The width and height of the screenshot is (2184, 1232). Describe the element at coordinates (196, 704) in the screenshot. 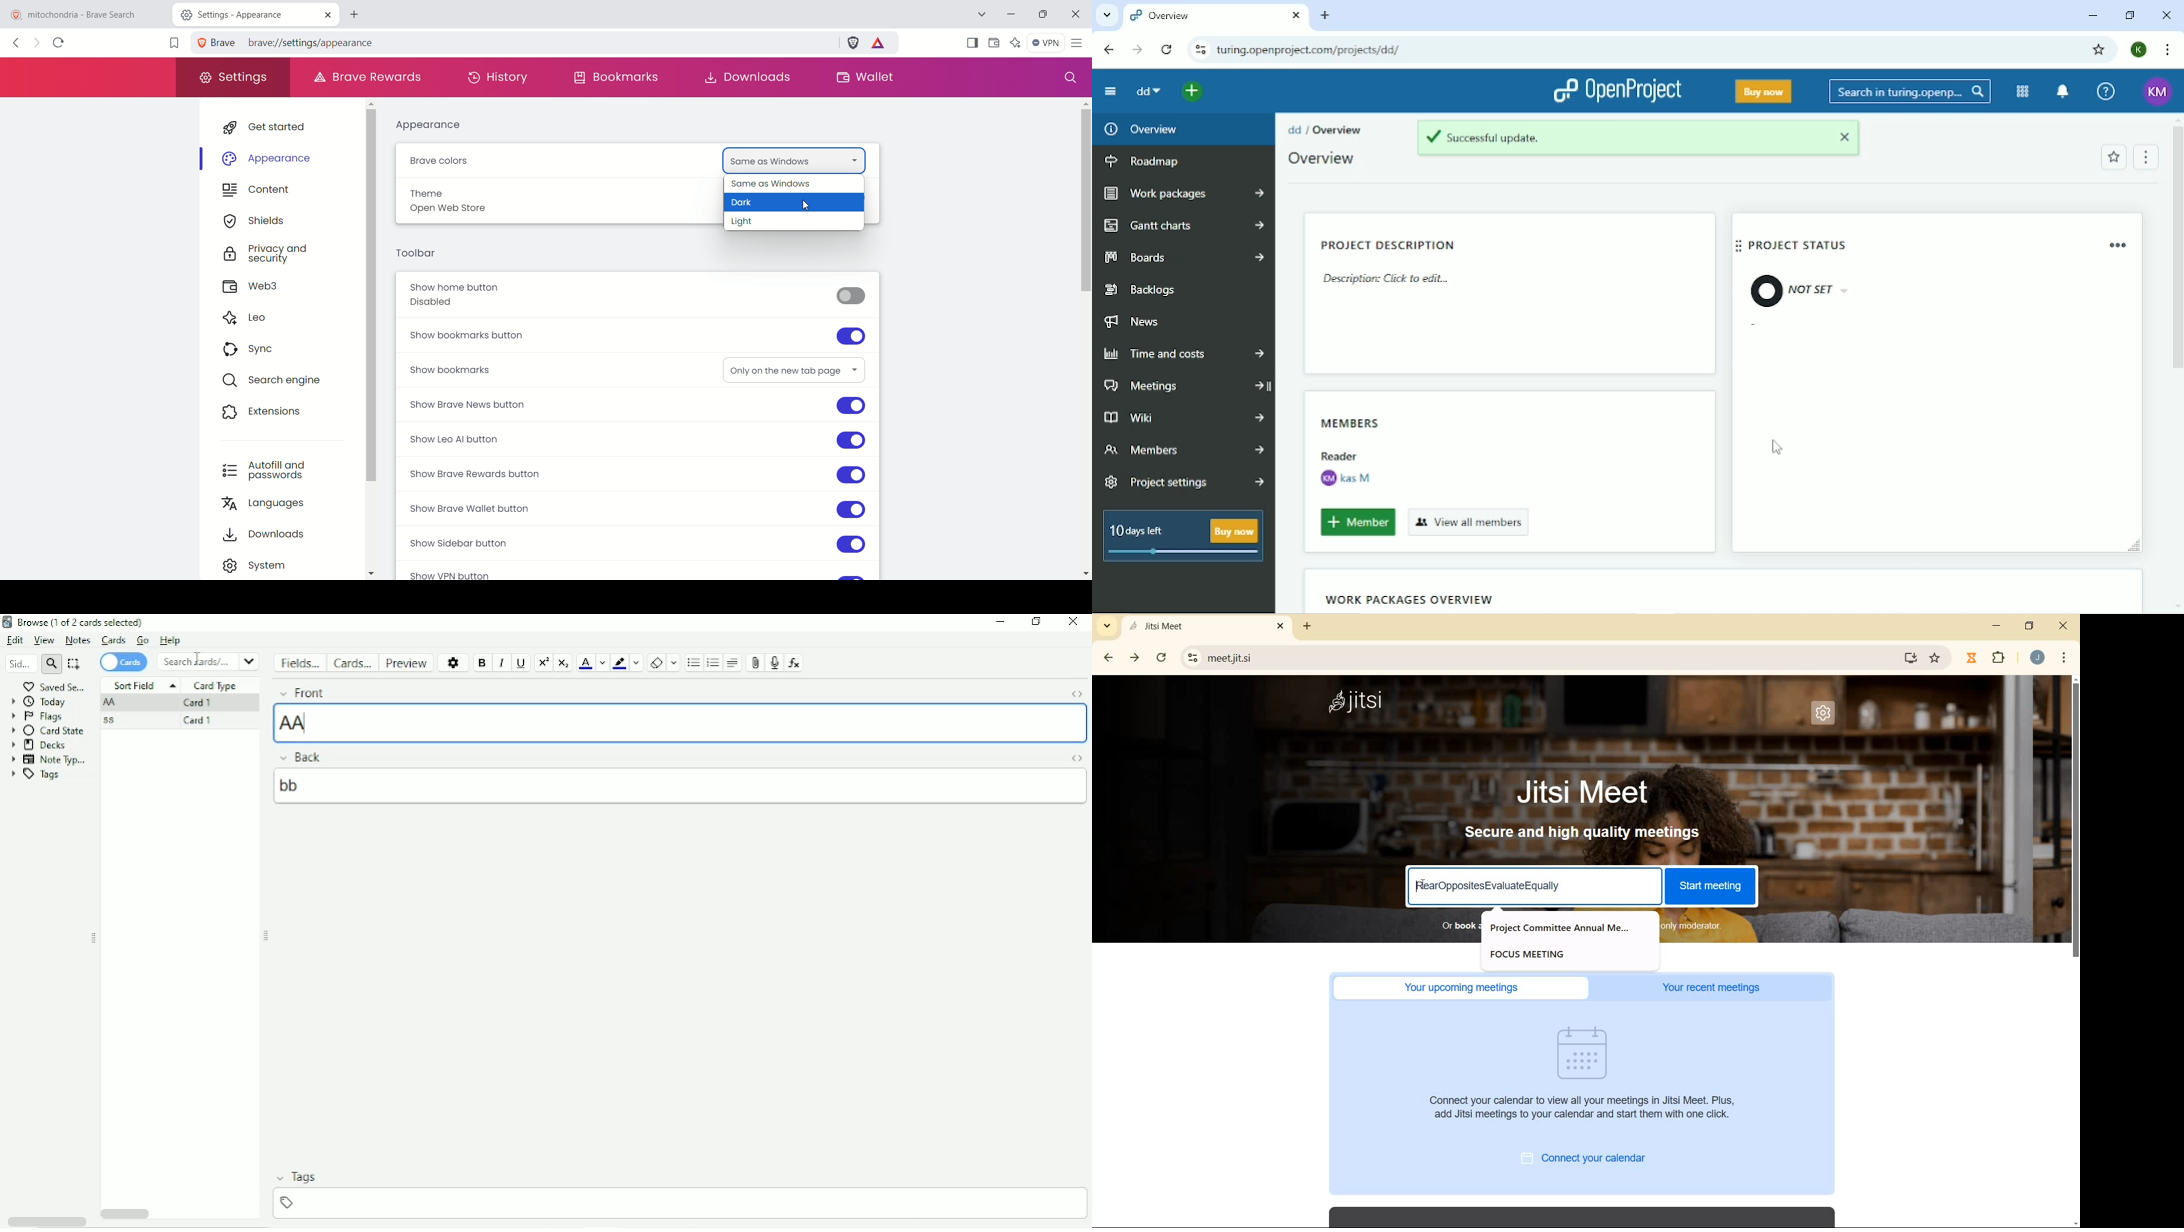

I see `Card 1` at that location.